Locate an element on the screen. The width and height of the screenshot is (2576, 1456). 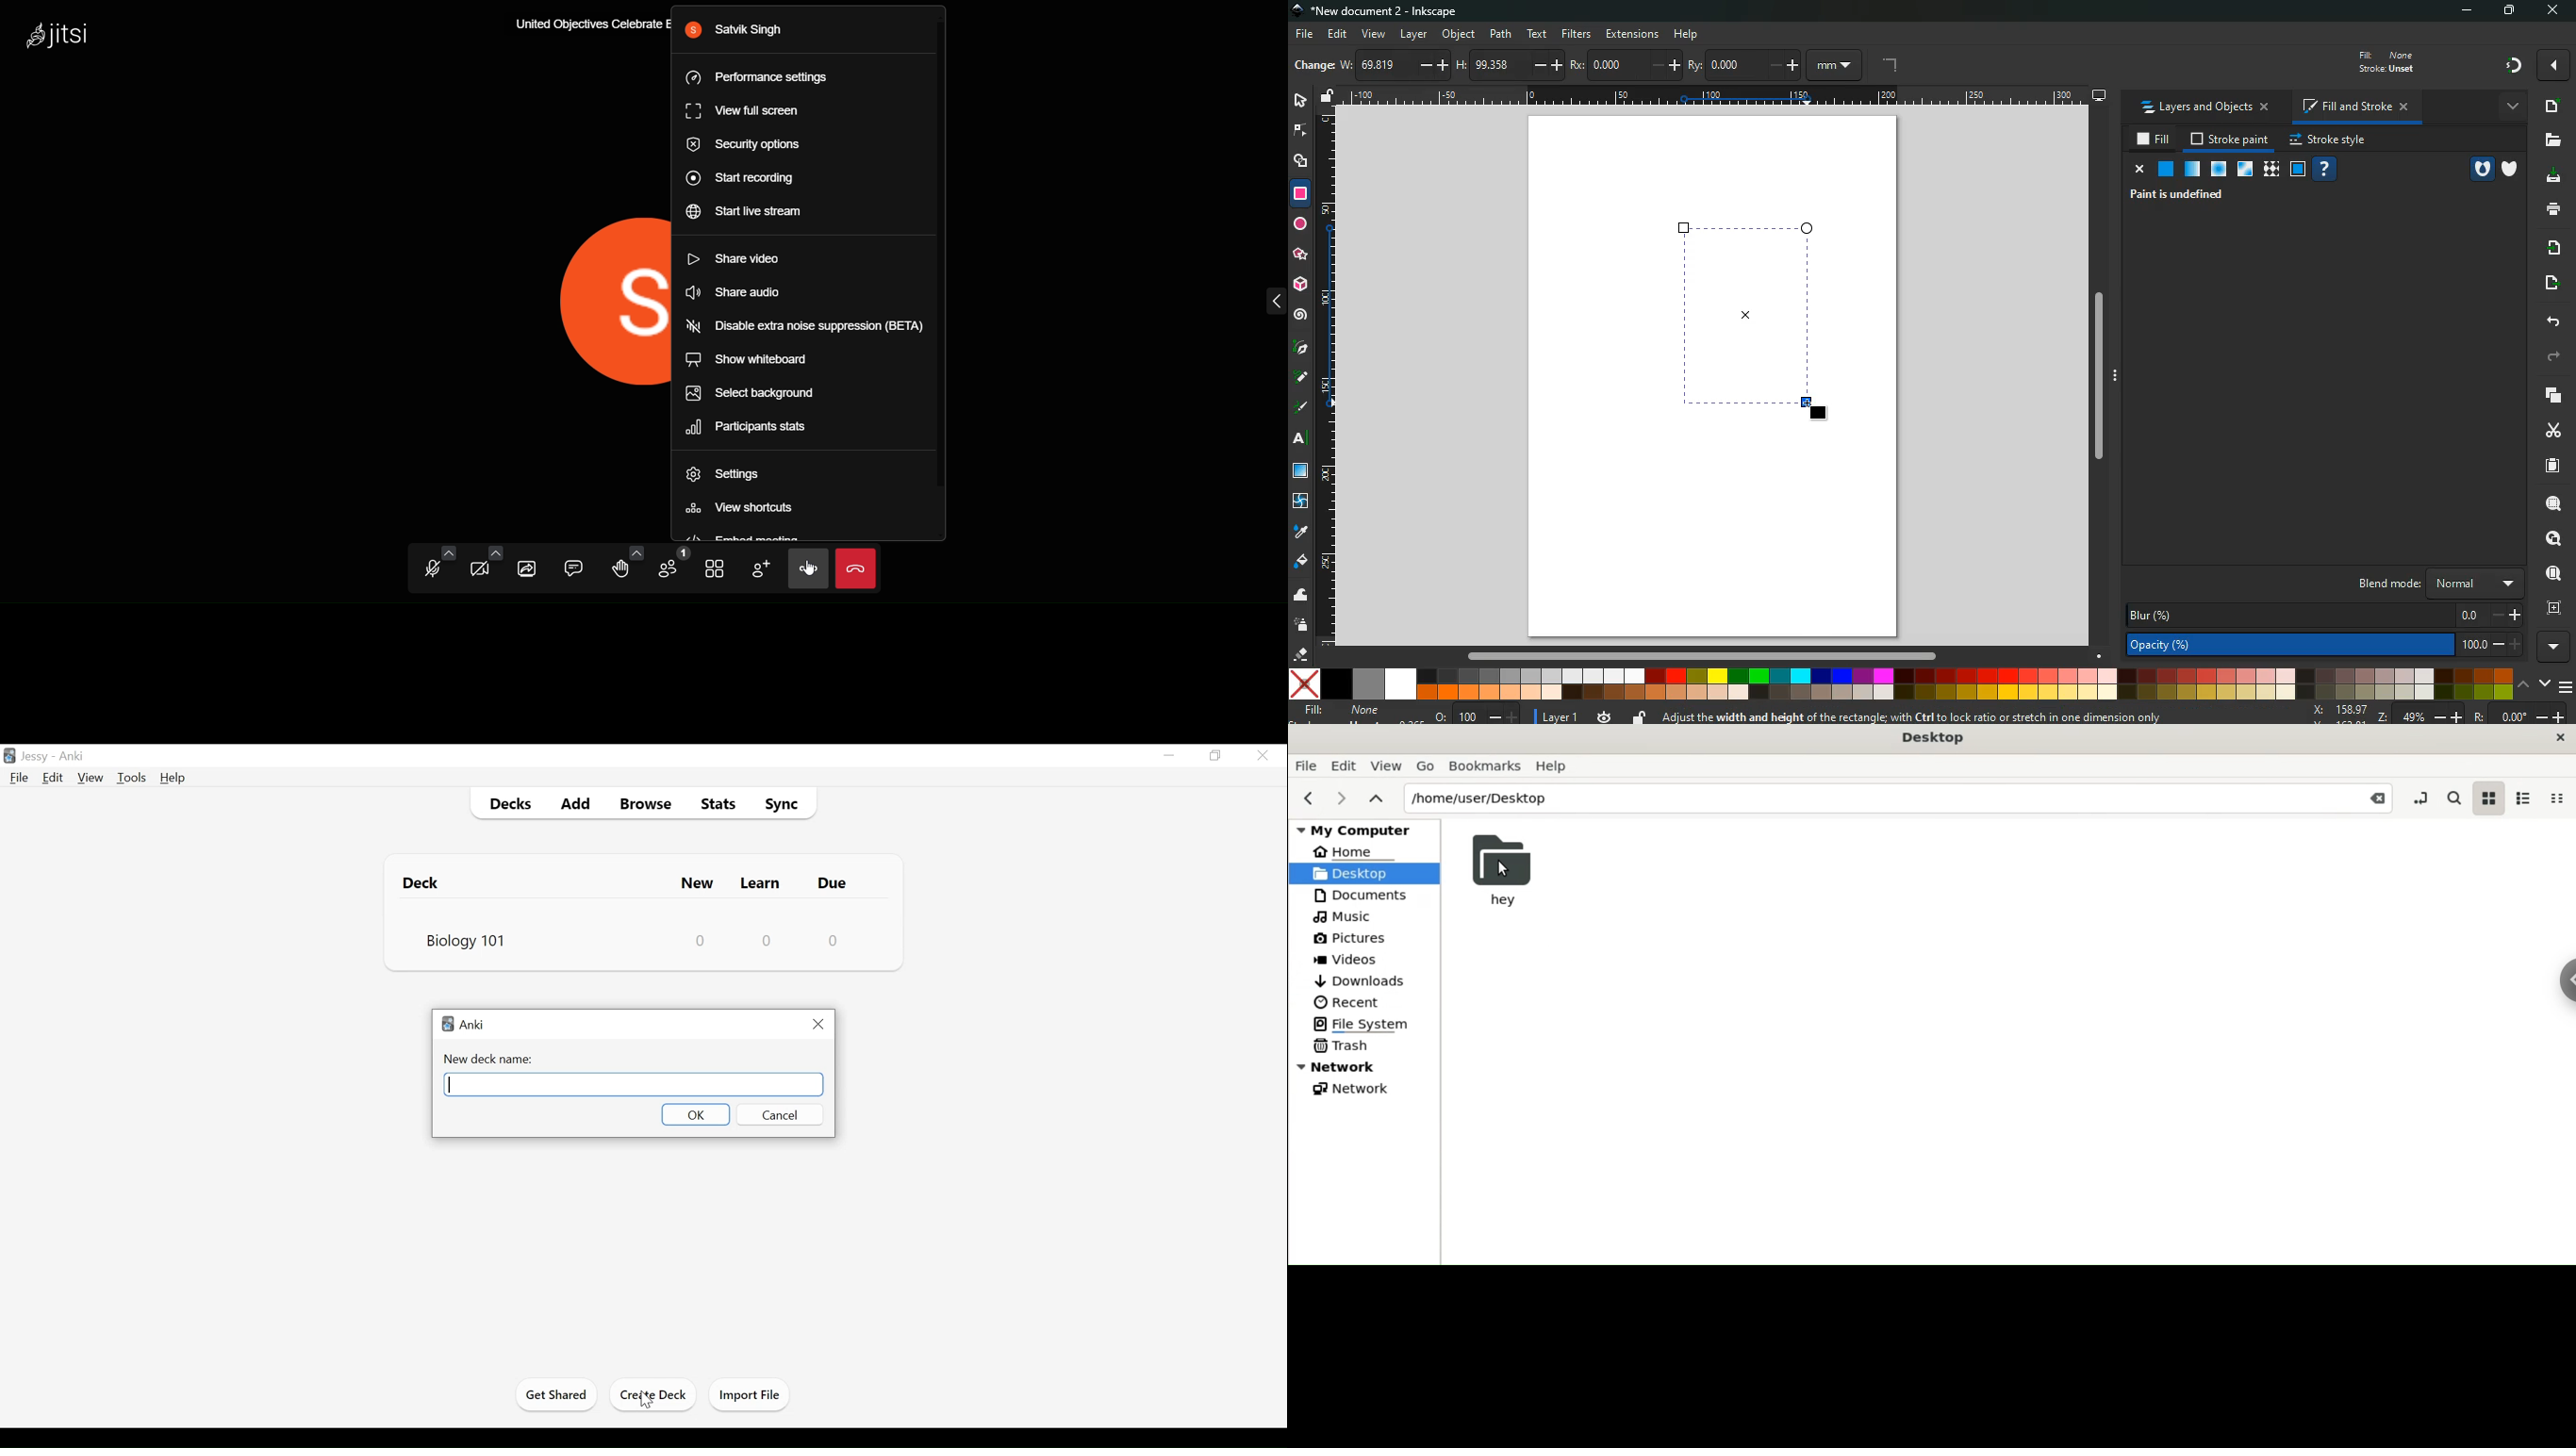
jitsi is located at coordinates (59, 34).